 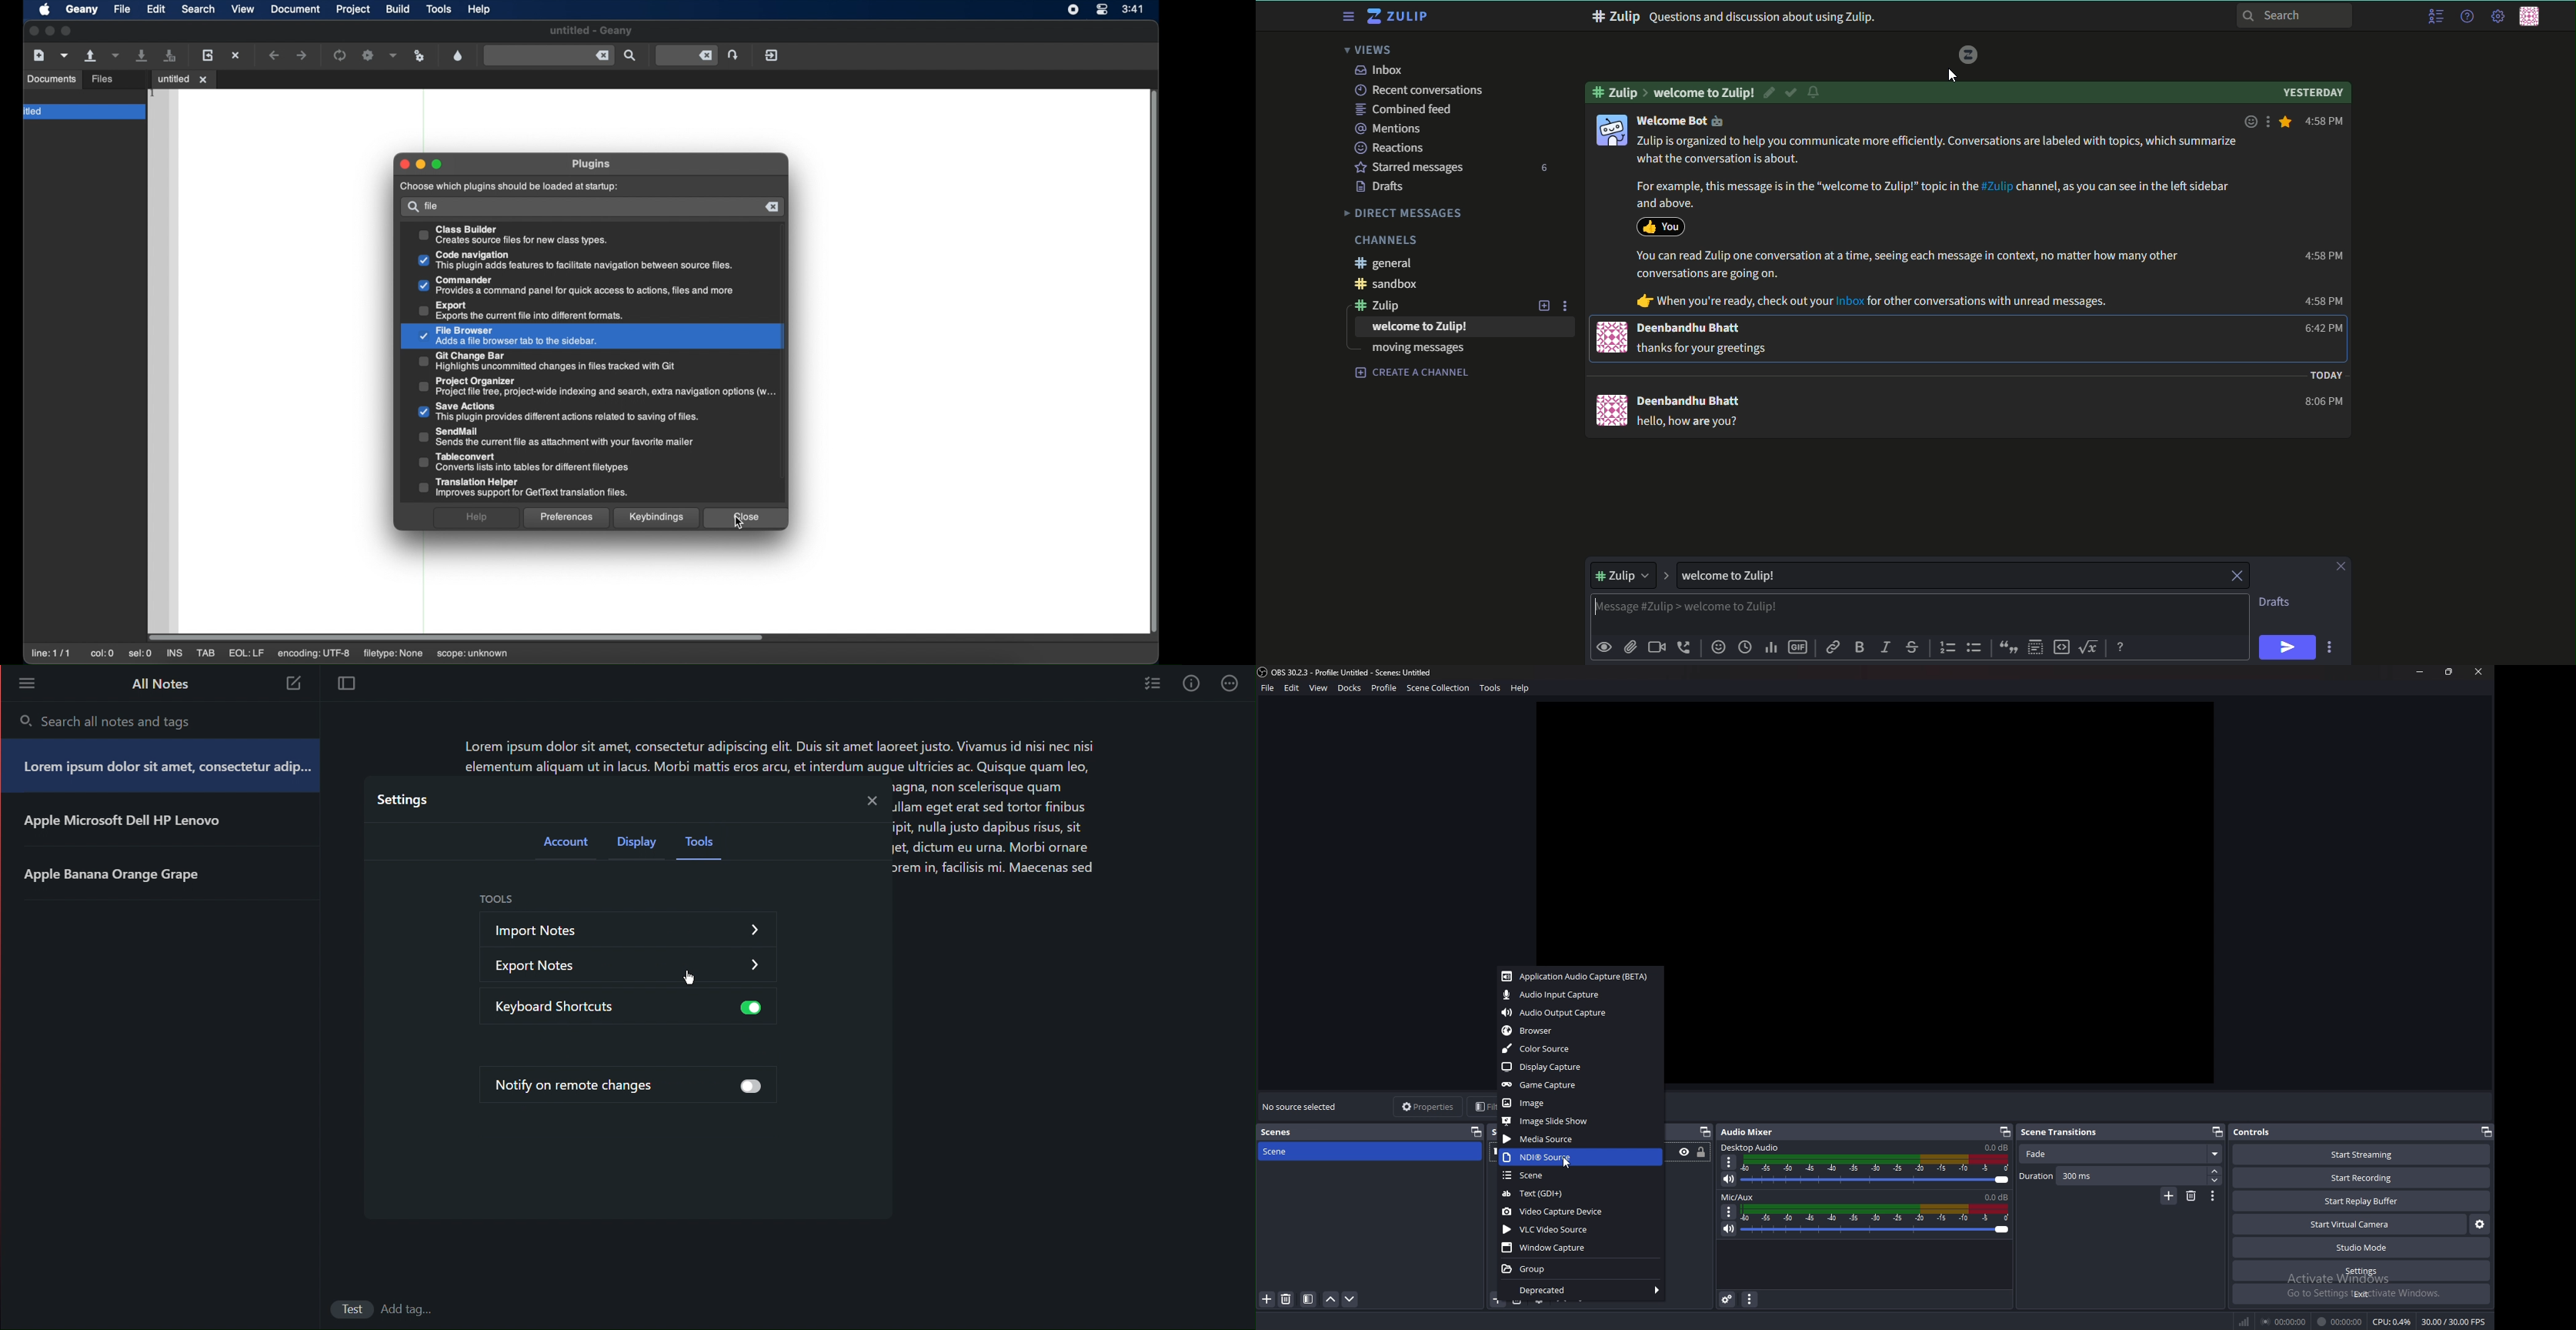 What do you see at coordinates (1753, 1147) in the screenshot?
I see `desktop audio` at bounding box center [1753, 1147].